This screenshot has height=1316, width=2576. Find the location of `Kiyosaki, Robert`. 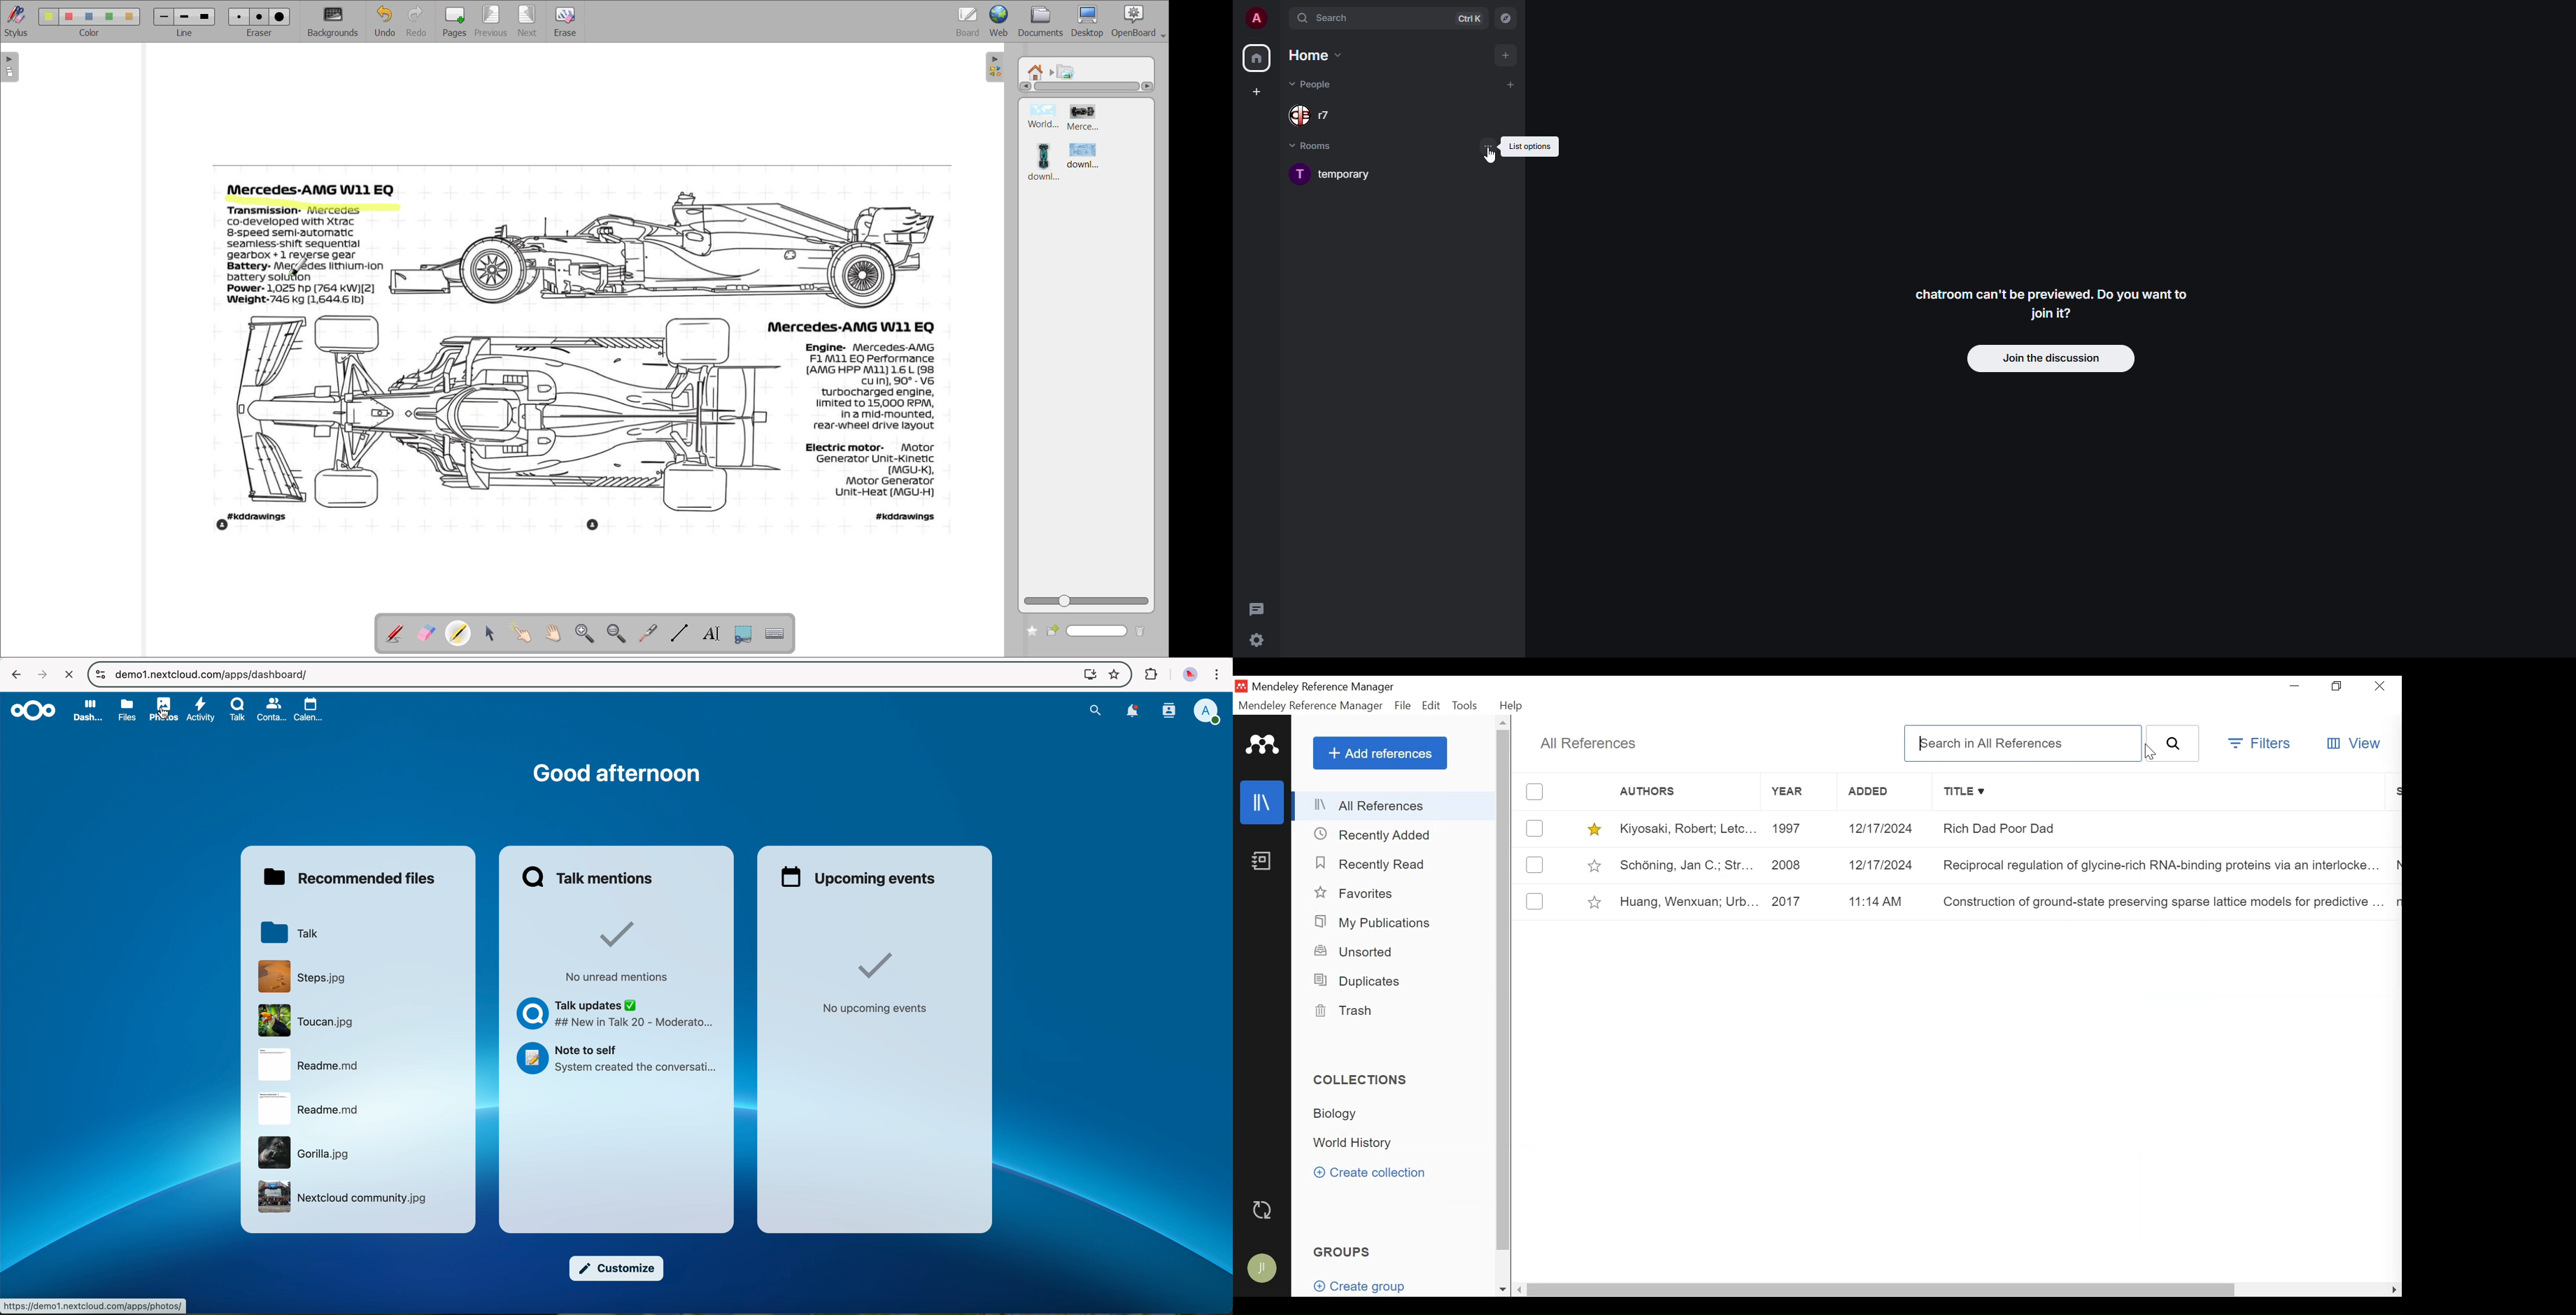

Kiyosaki, Robert is located at coordinates (1685, 828).